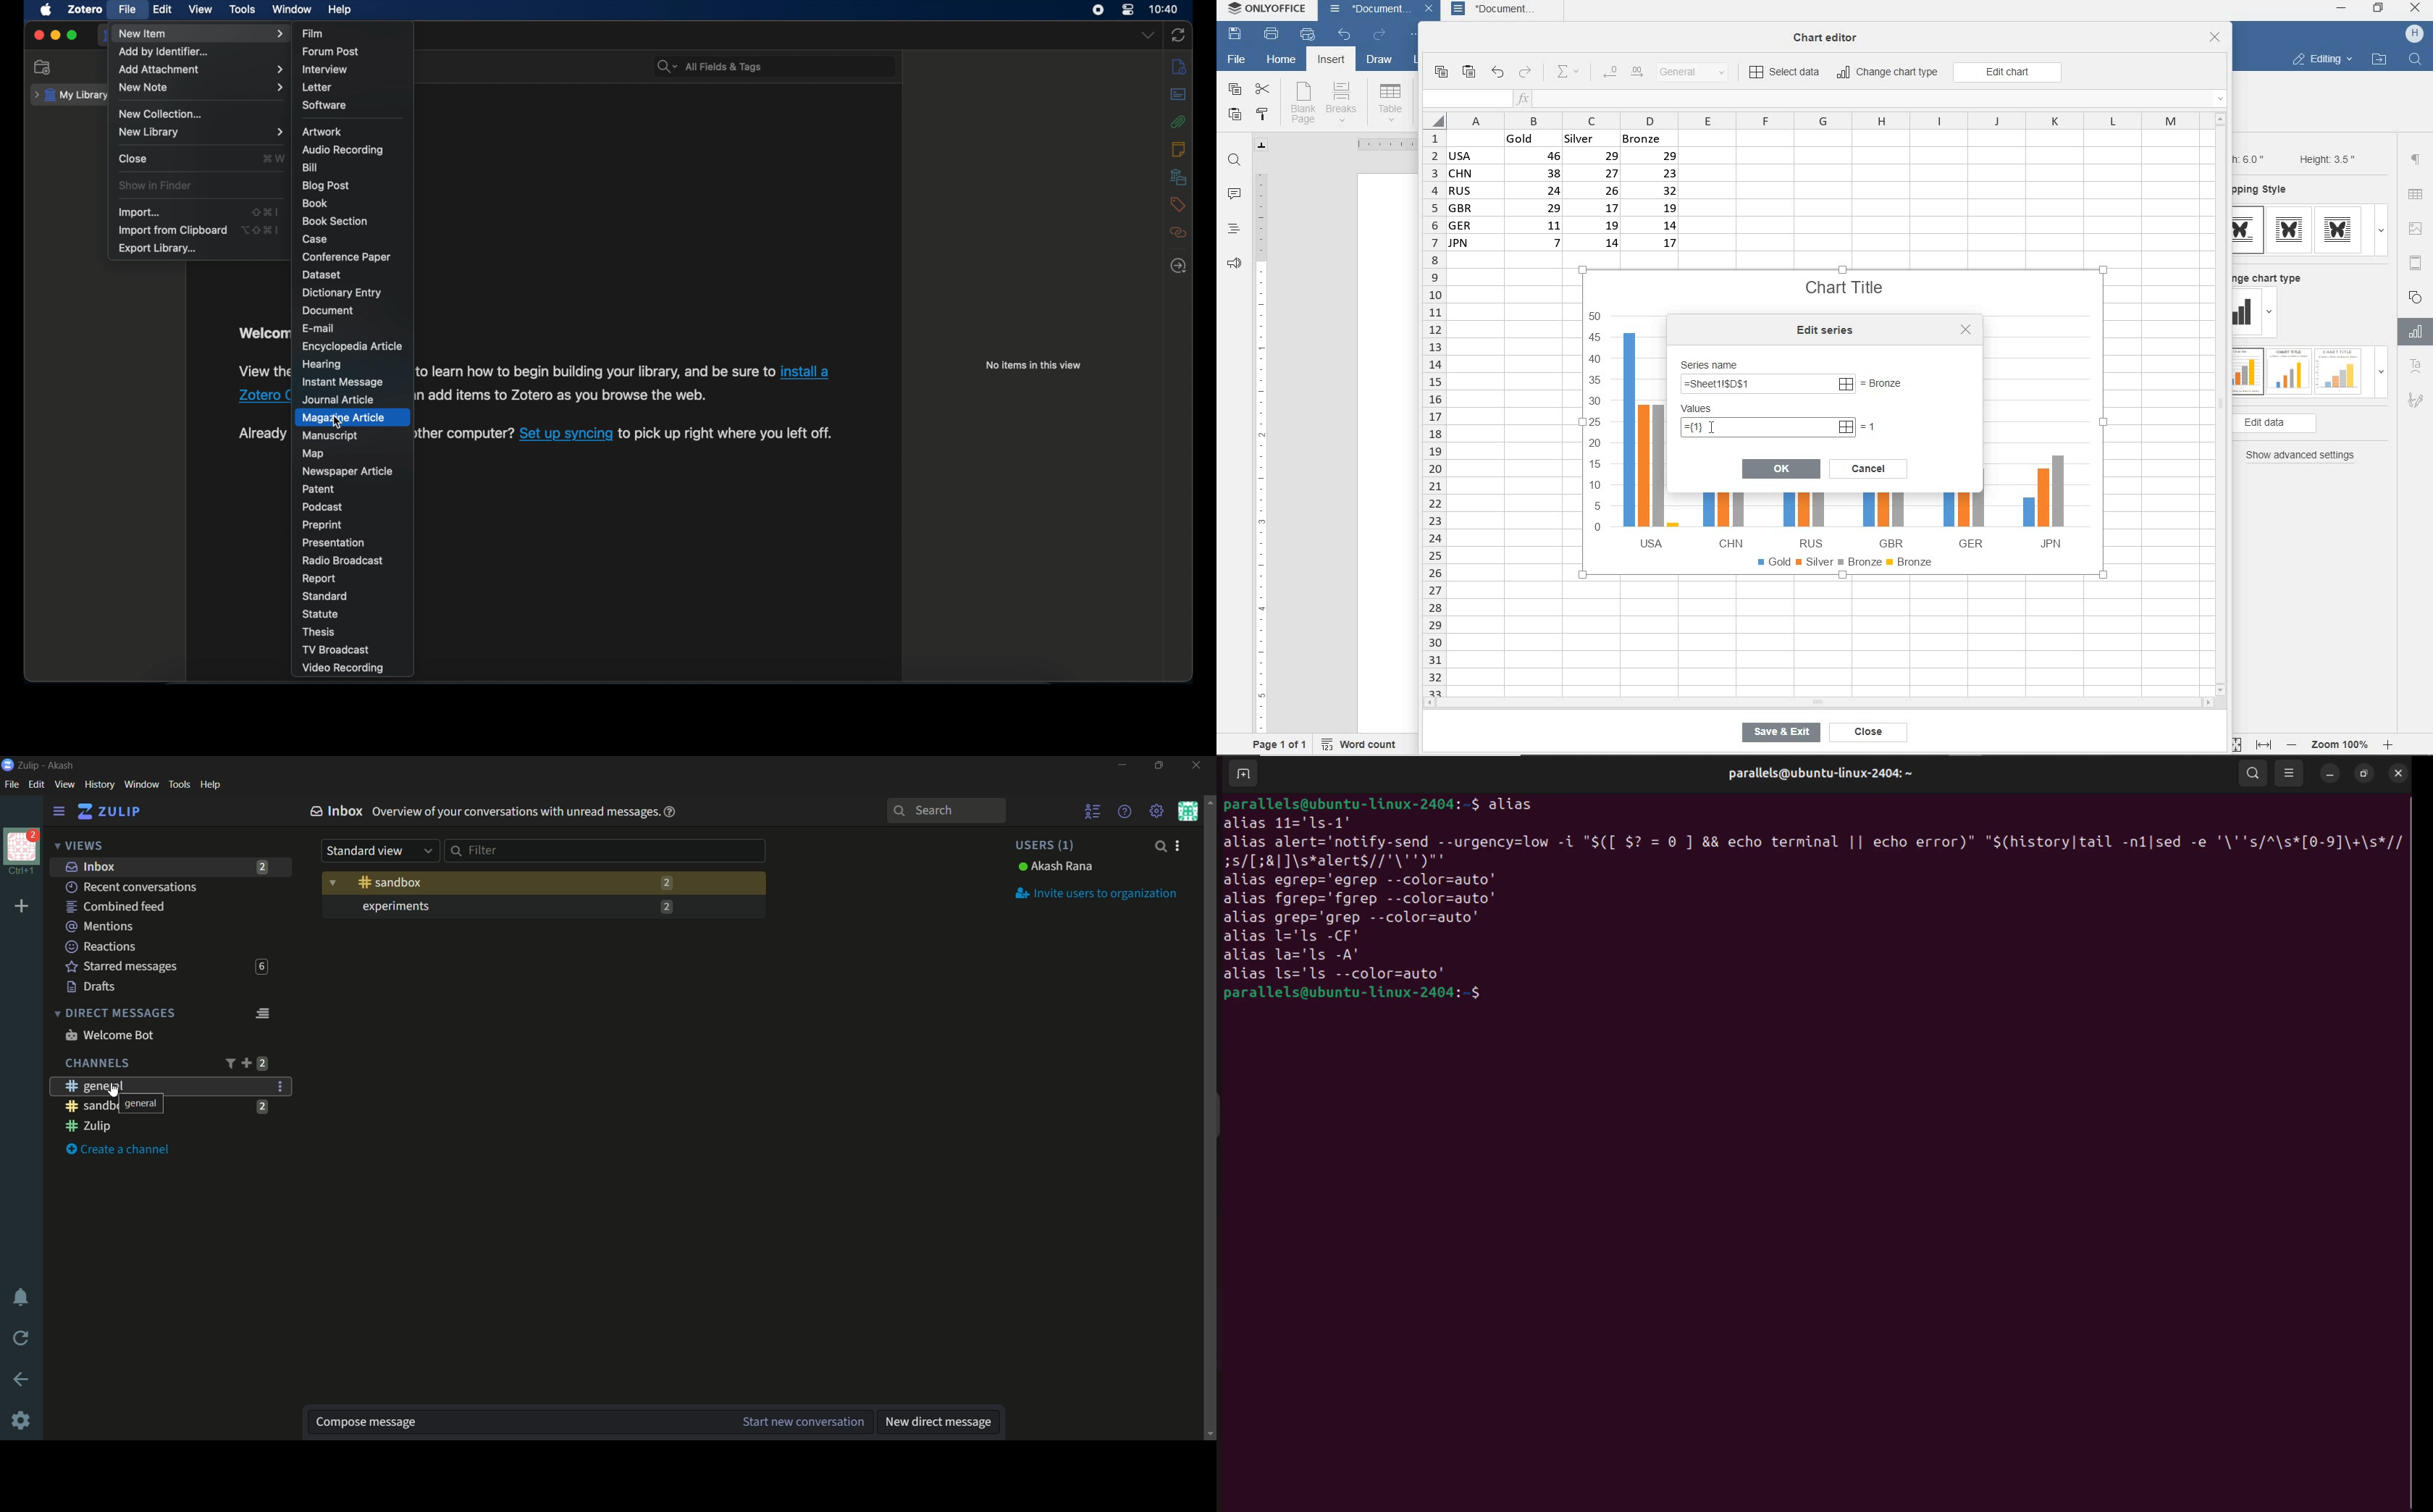 The width and height of the screenshot is (2436, 1512). Describe the element at coordinates (2233, 744) in the screenshot. I see `fit to page` at that location.